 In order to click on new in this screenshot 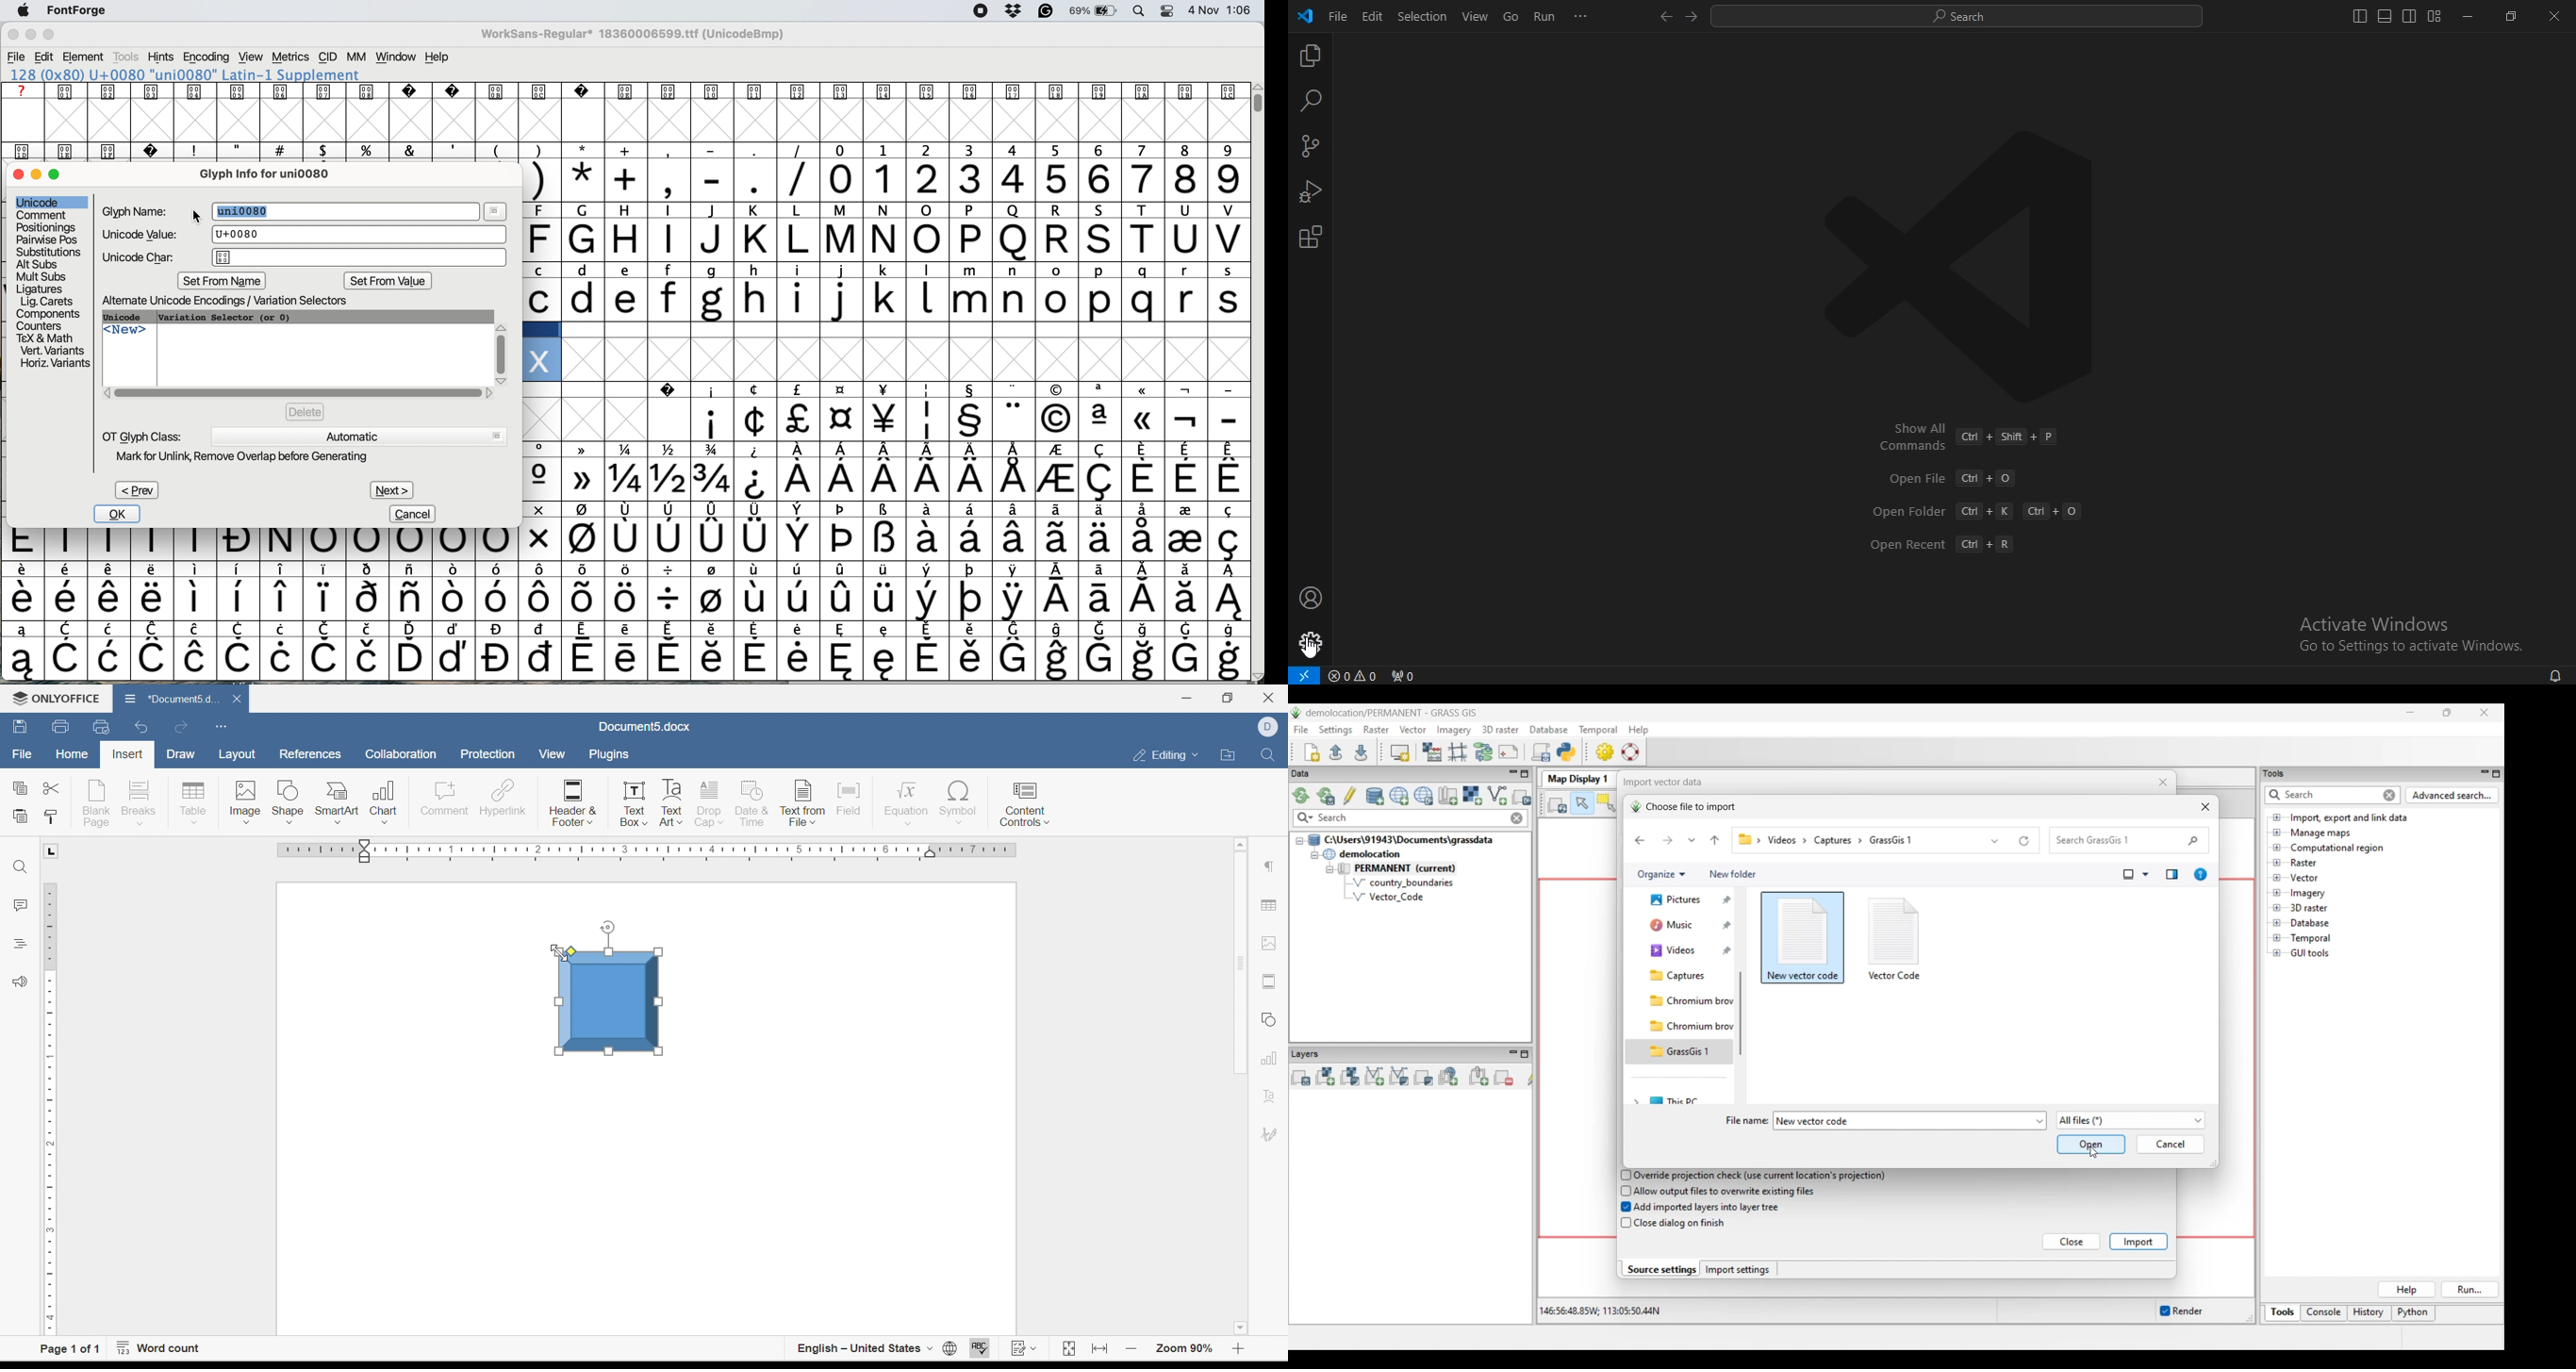, I will do `click(126, 333)`.